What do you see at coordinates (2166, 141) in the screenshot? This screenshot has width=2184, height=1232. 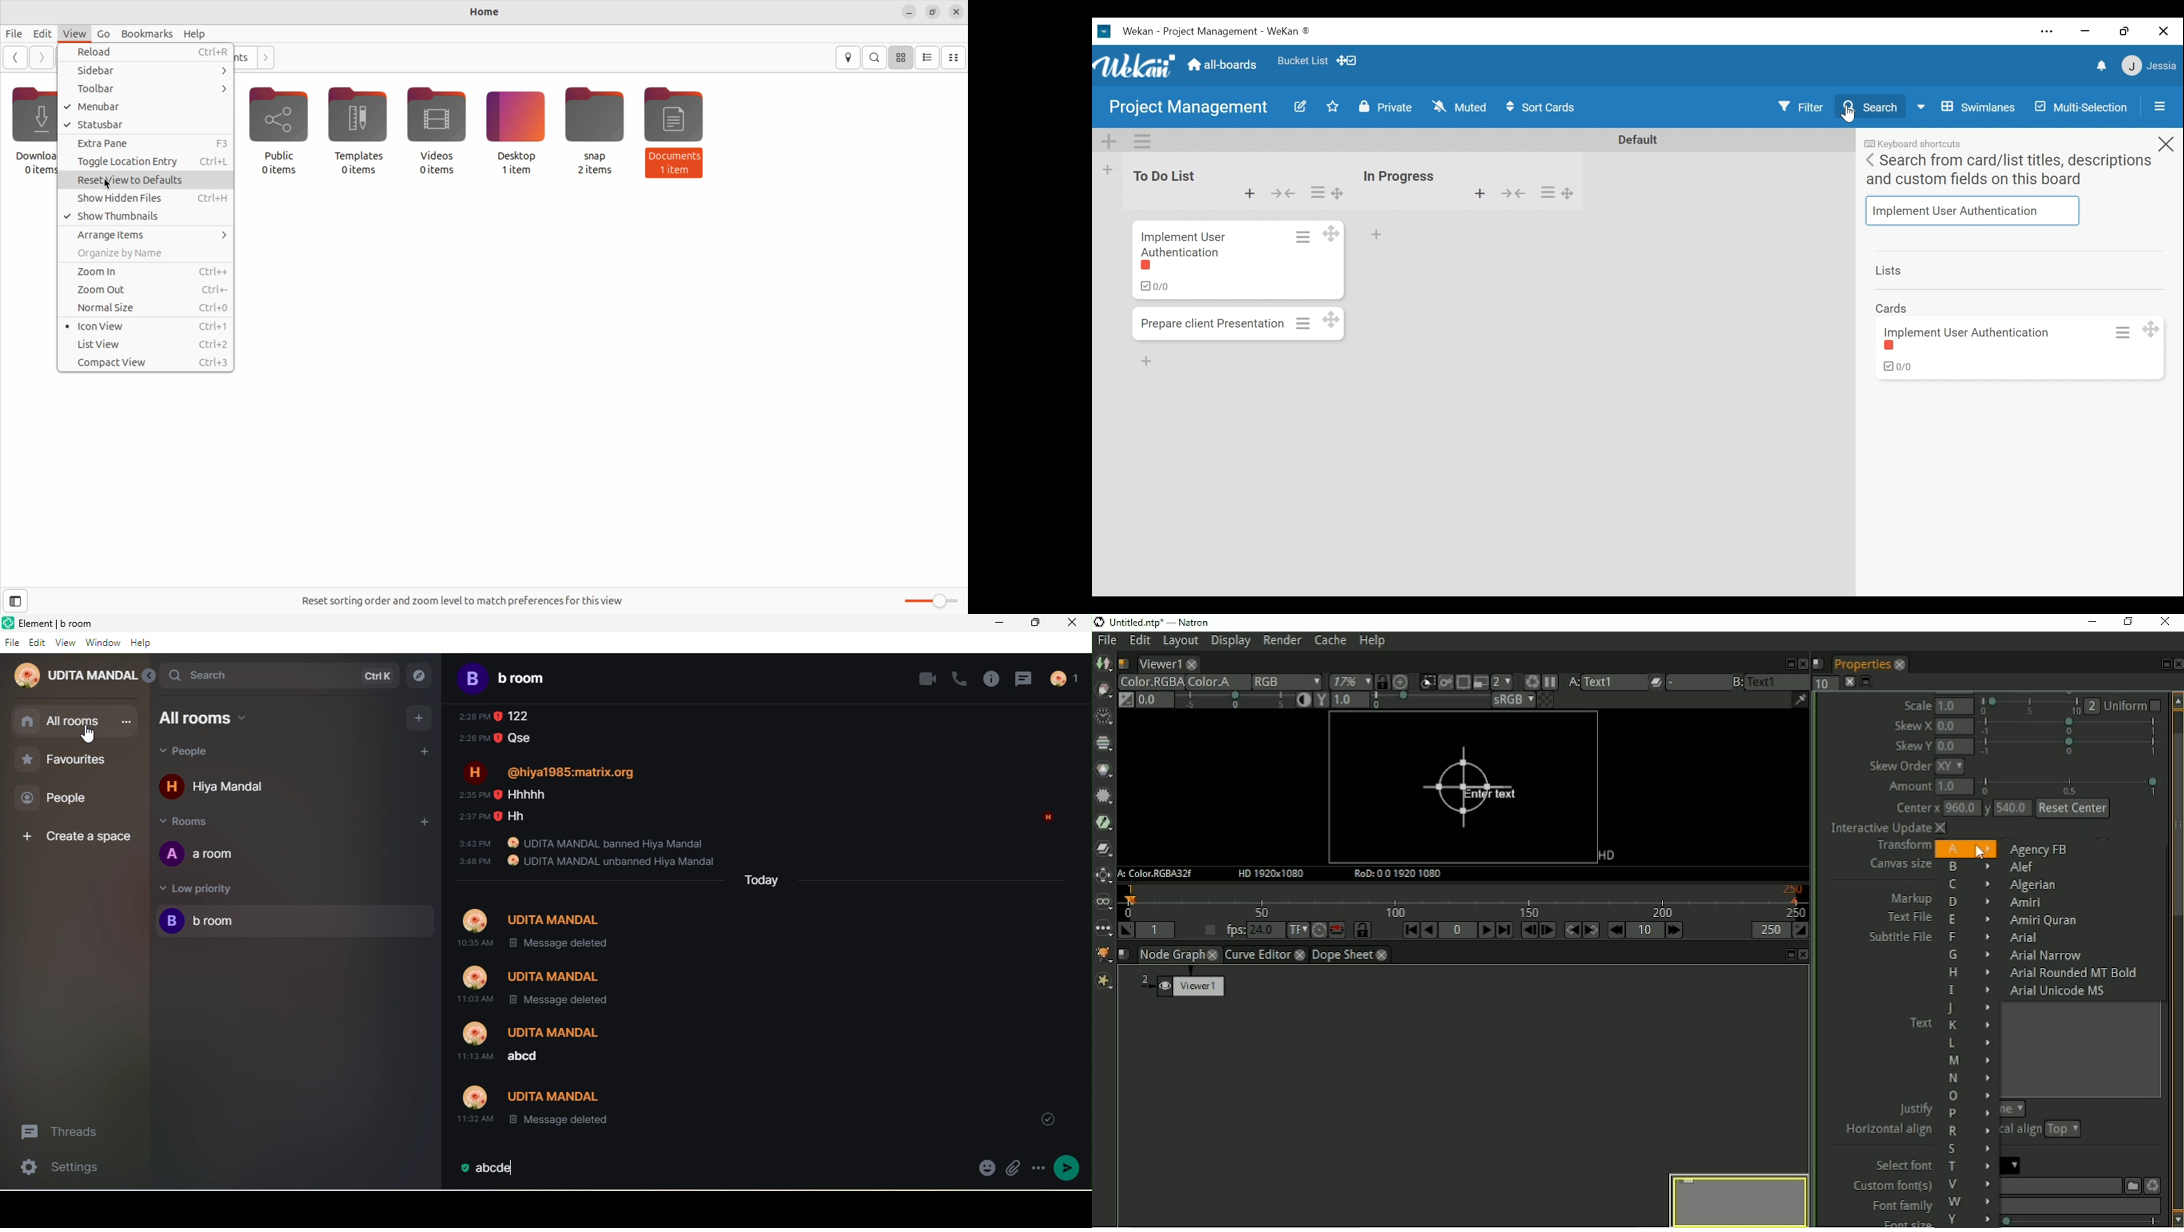 I see `close` at bounding box center [2166, 141].